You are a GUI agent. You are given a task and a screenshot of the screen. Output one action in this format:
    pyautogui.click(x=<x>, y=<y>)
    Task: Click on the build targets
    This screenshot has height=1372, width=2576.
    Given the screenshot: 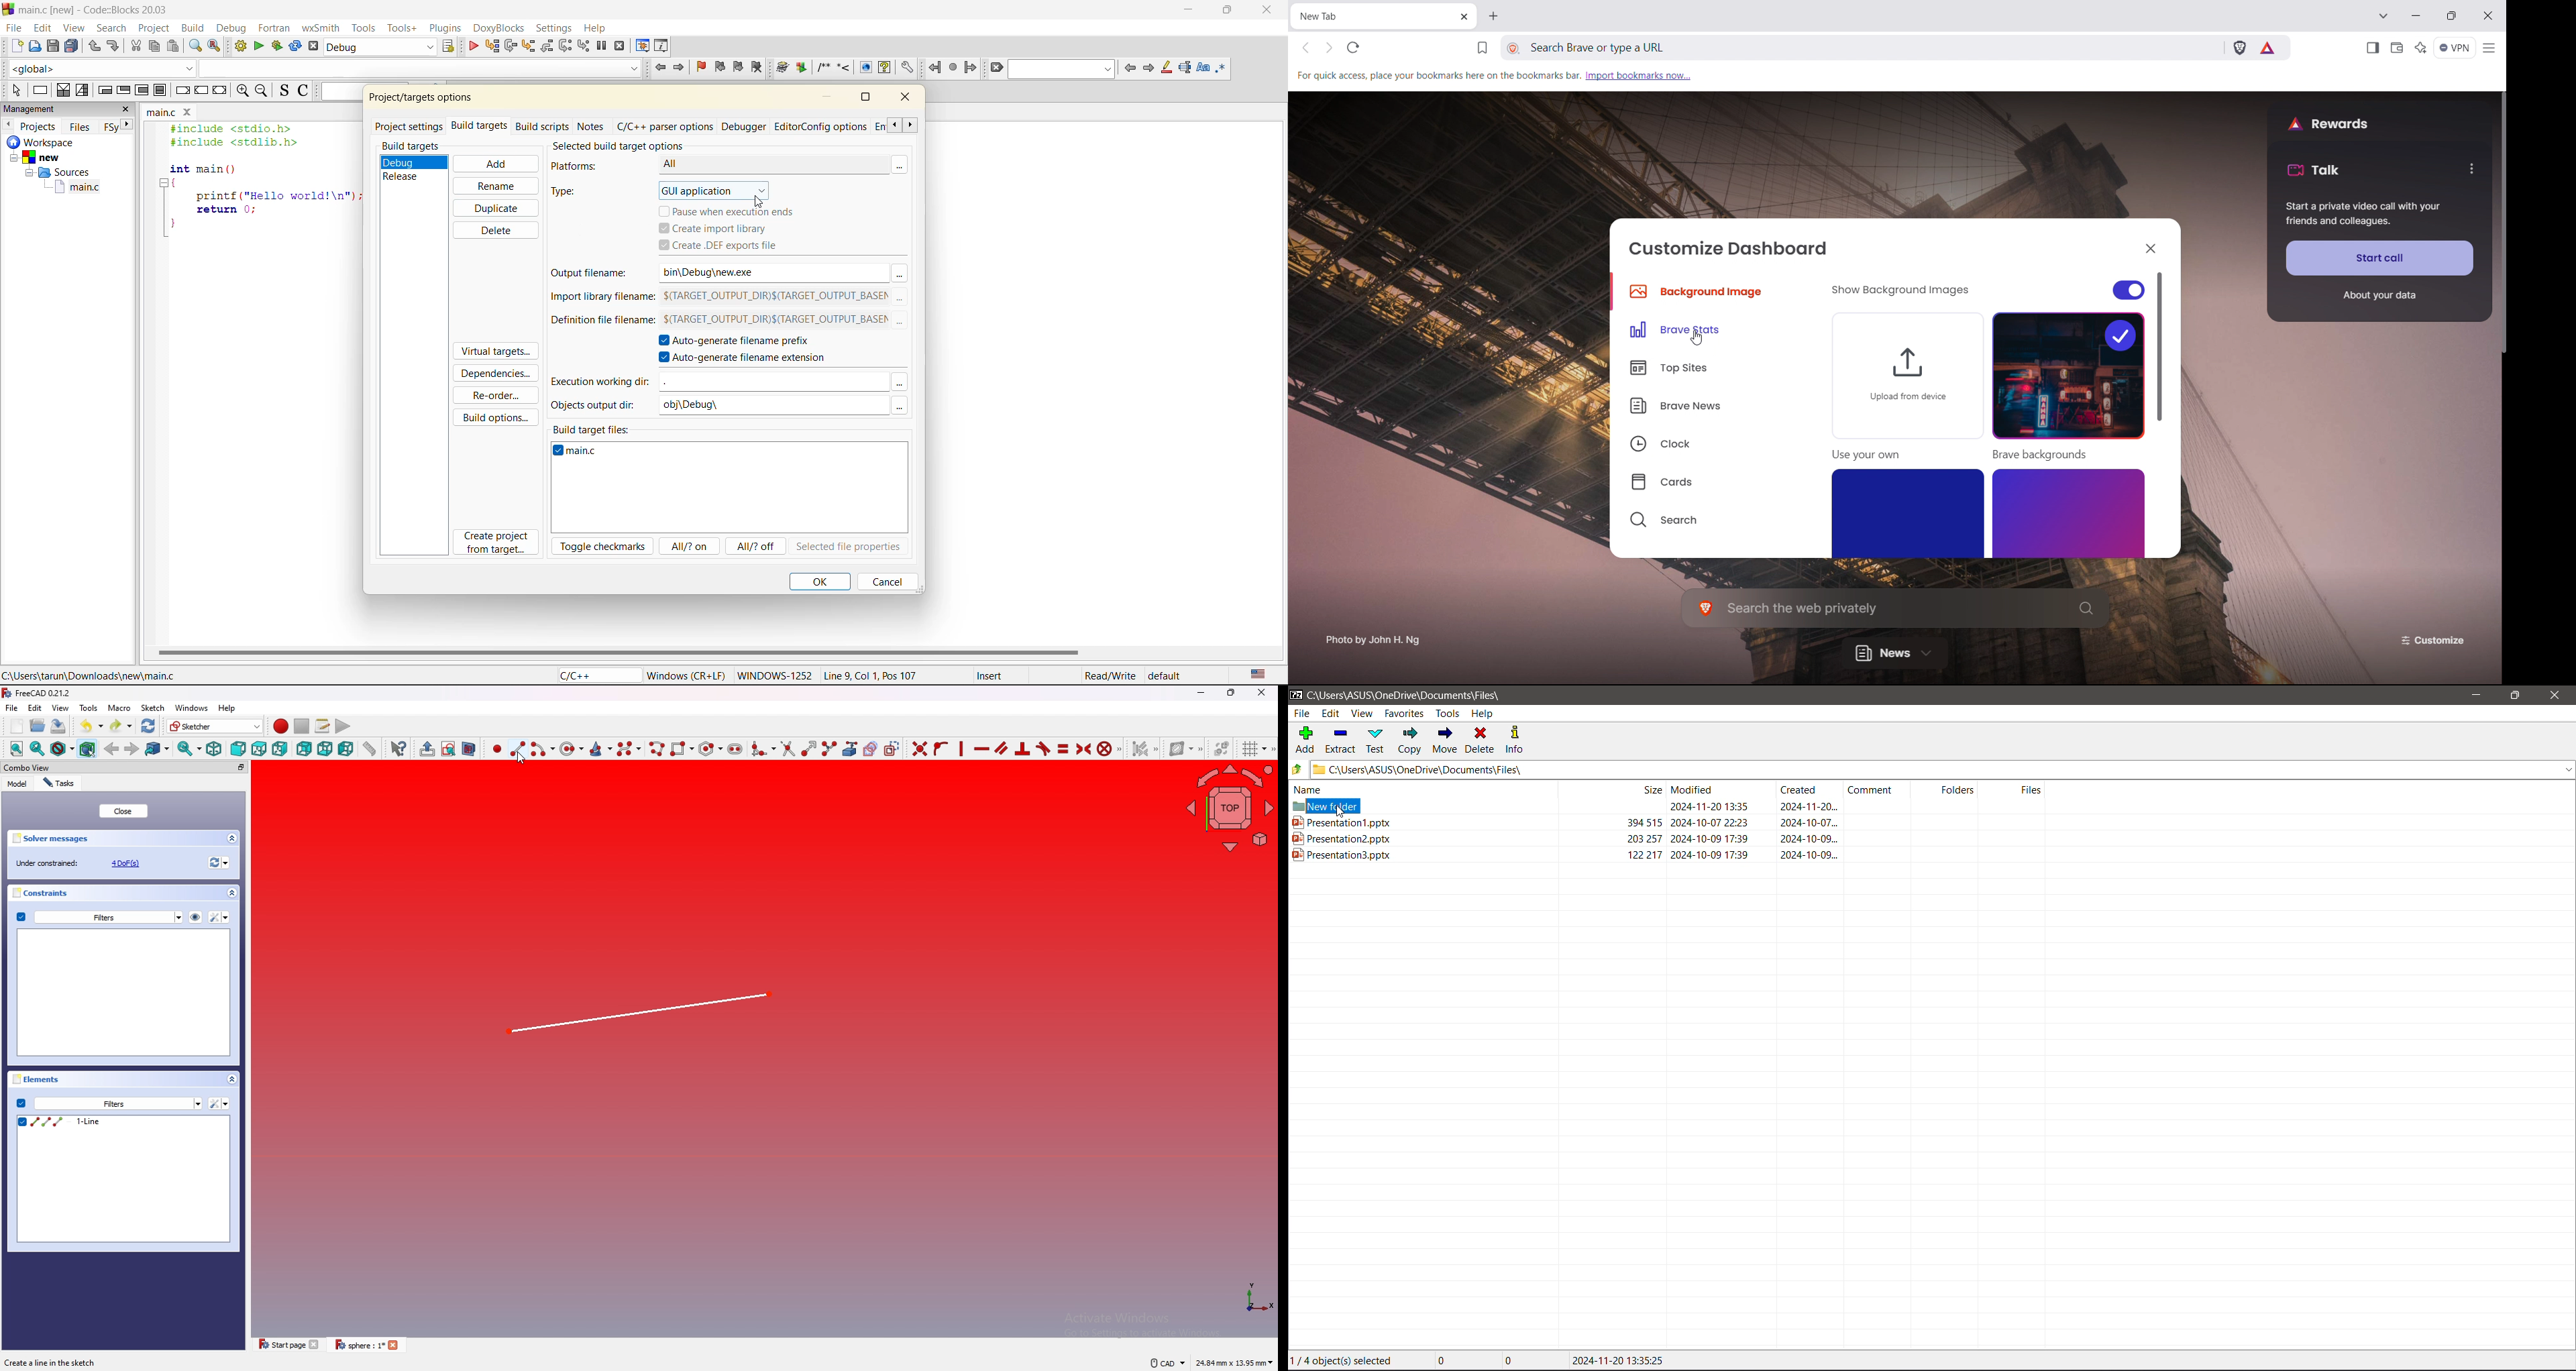 What is the action you would take?
    pyautogui.click(x=481, y=128)
    